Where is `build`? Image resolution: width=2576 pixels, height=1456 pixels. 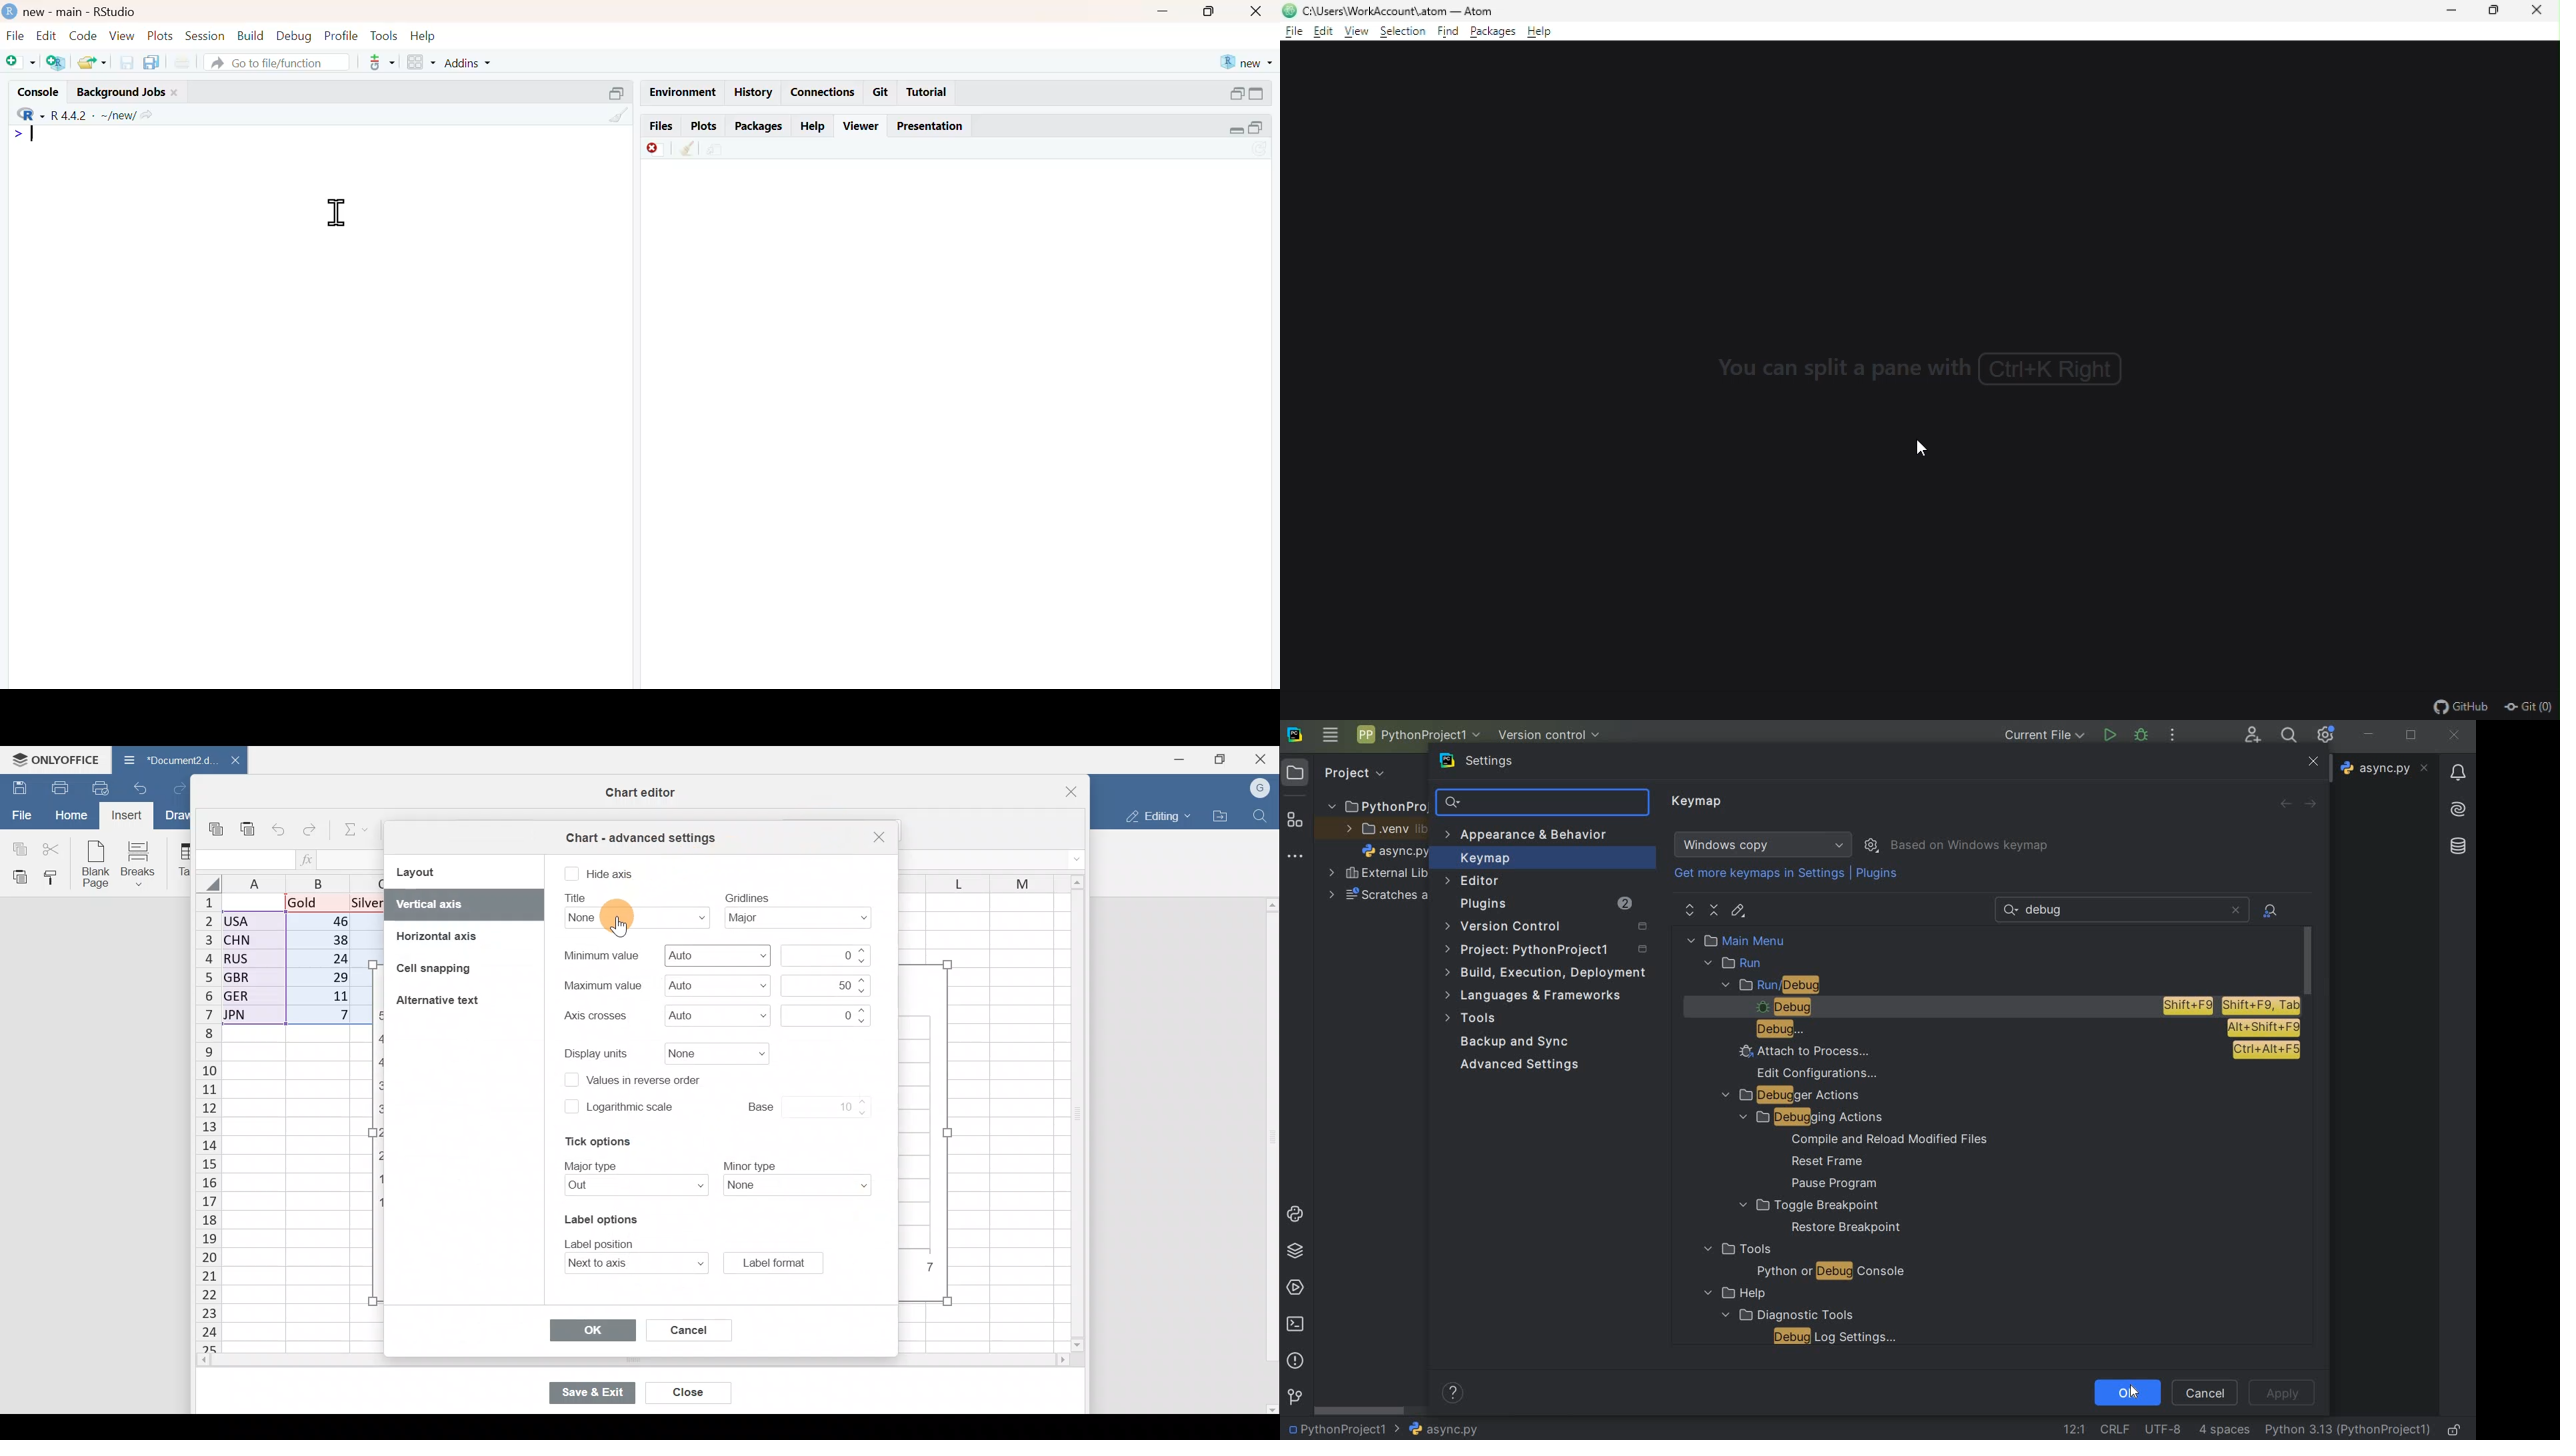
build is located at coordinates (252, 36).